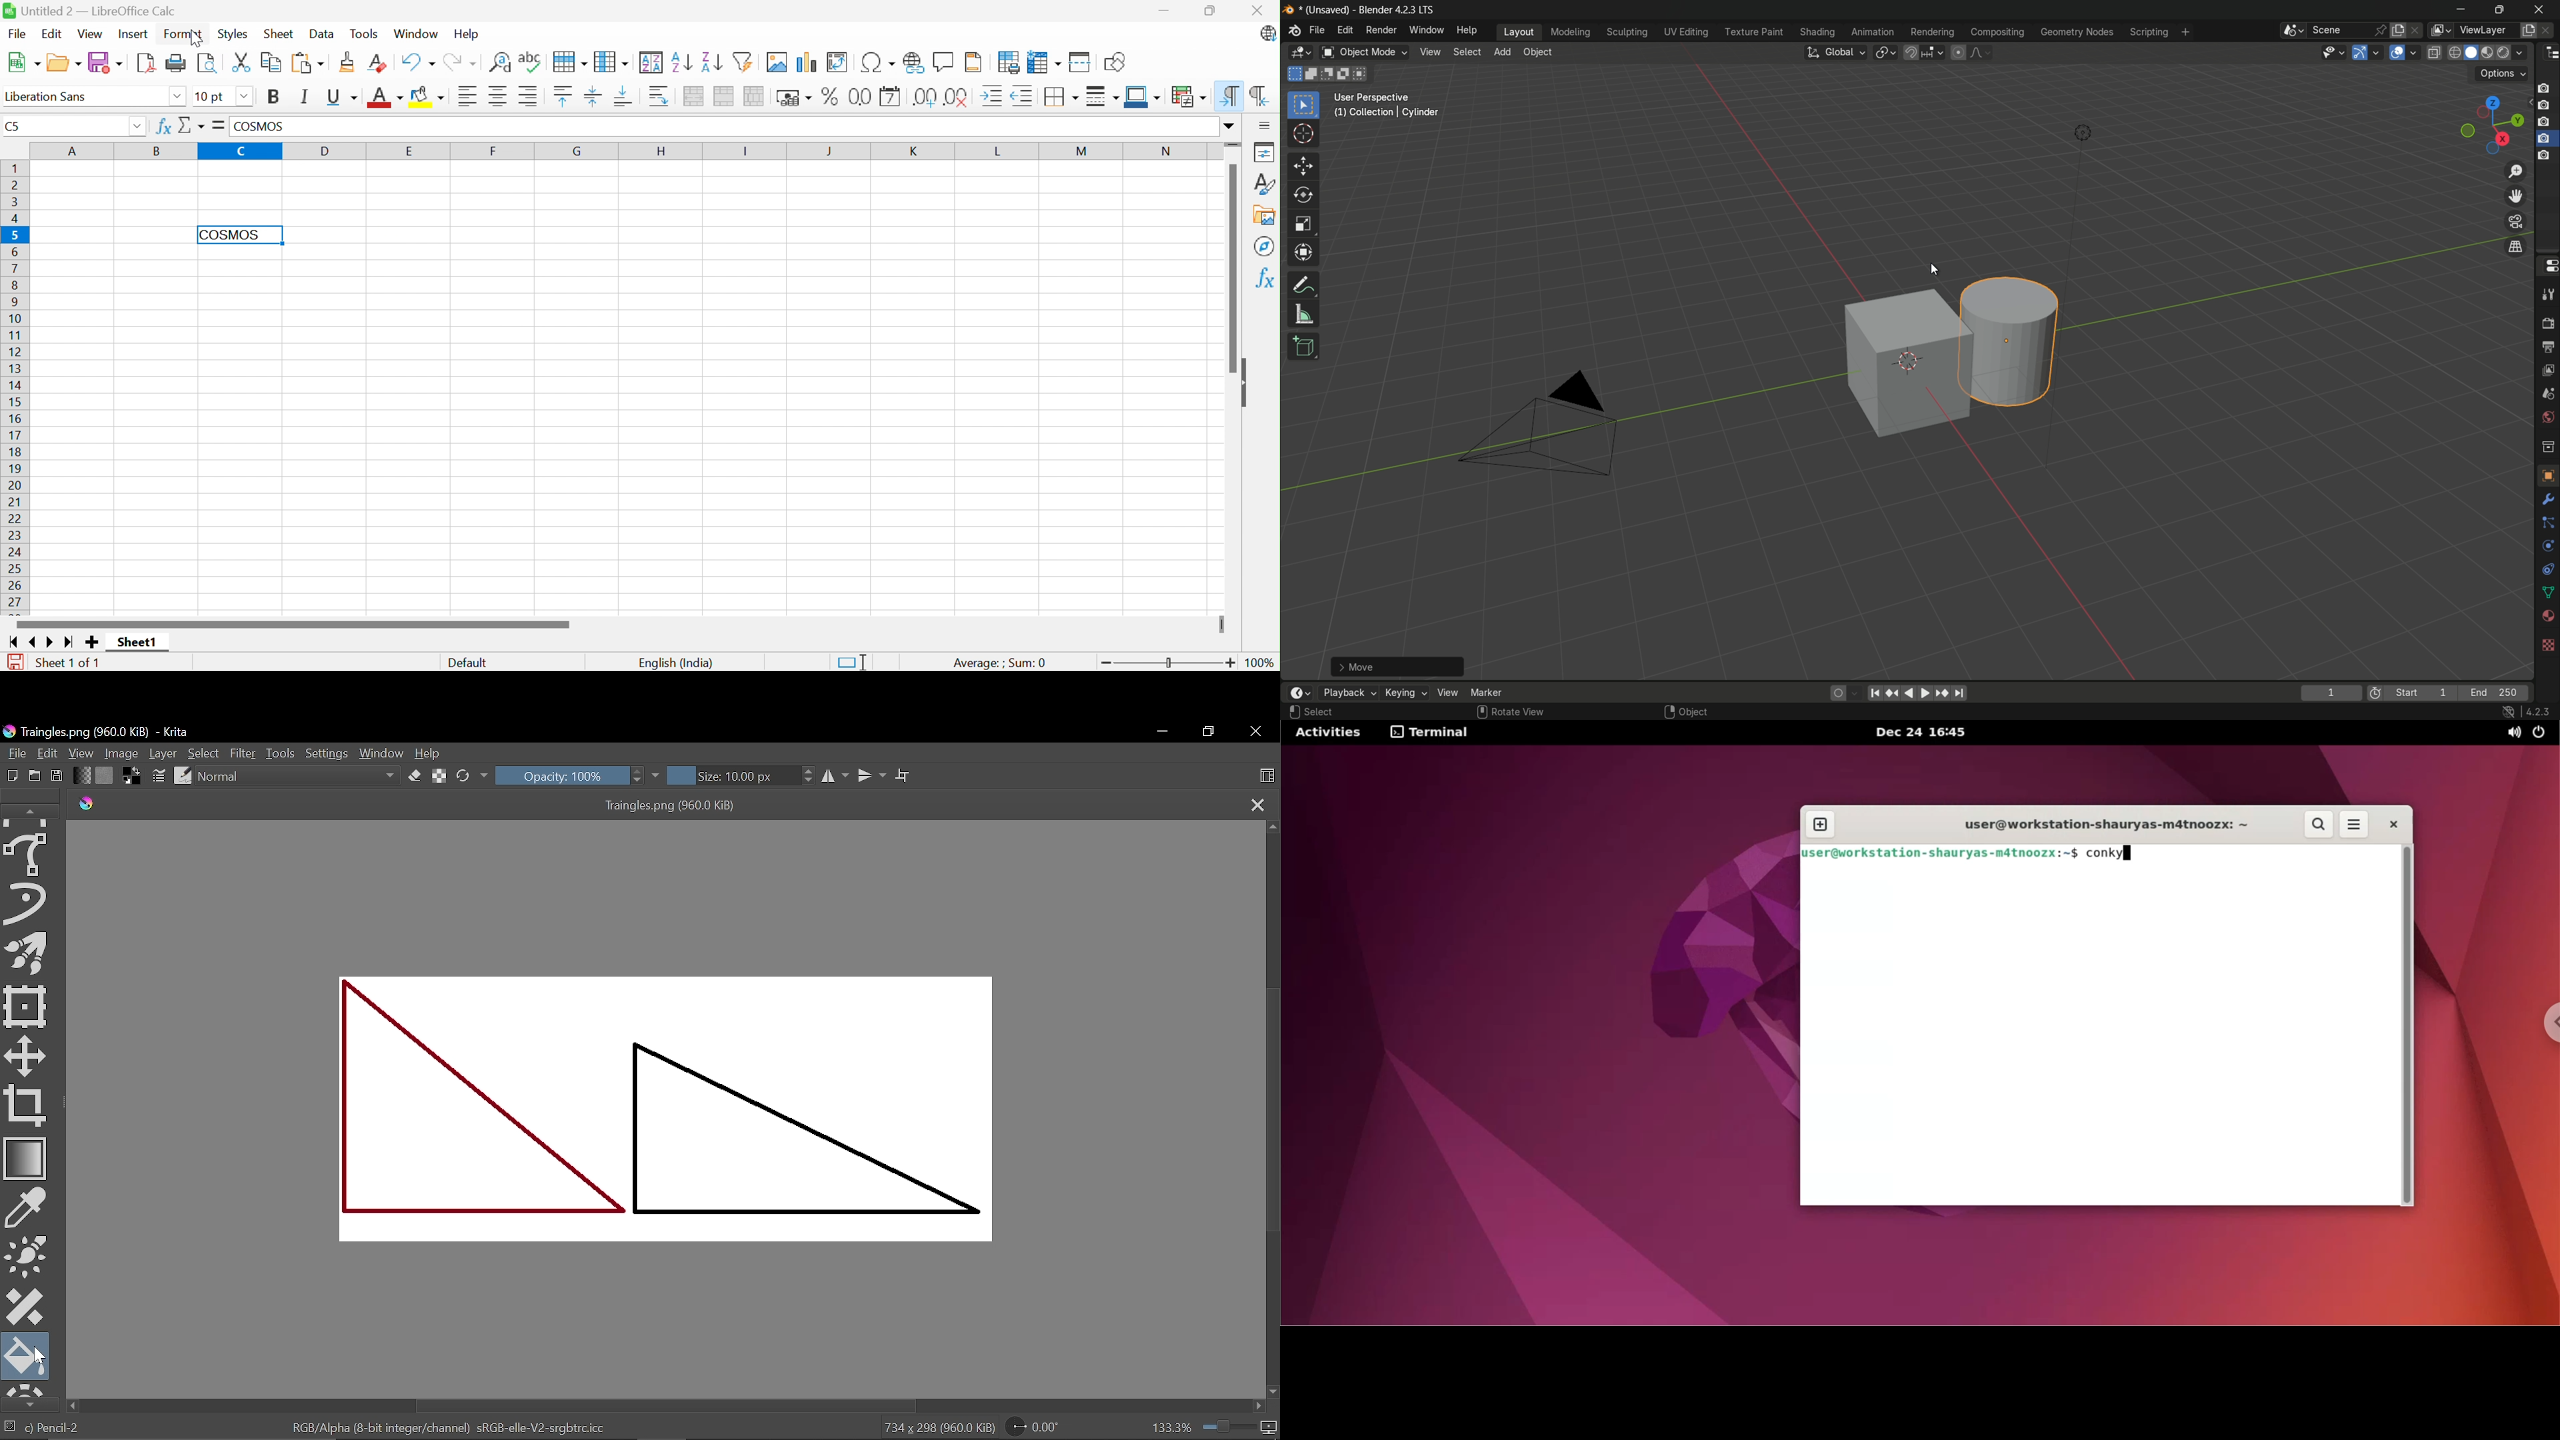 This screenshot has width=2576, height=1456. I want to click on Navigator, so click(1267, 244).